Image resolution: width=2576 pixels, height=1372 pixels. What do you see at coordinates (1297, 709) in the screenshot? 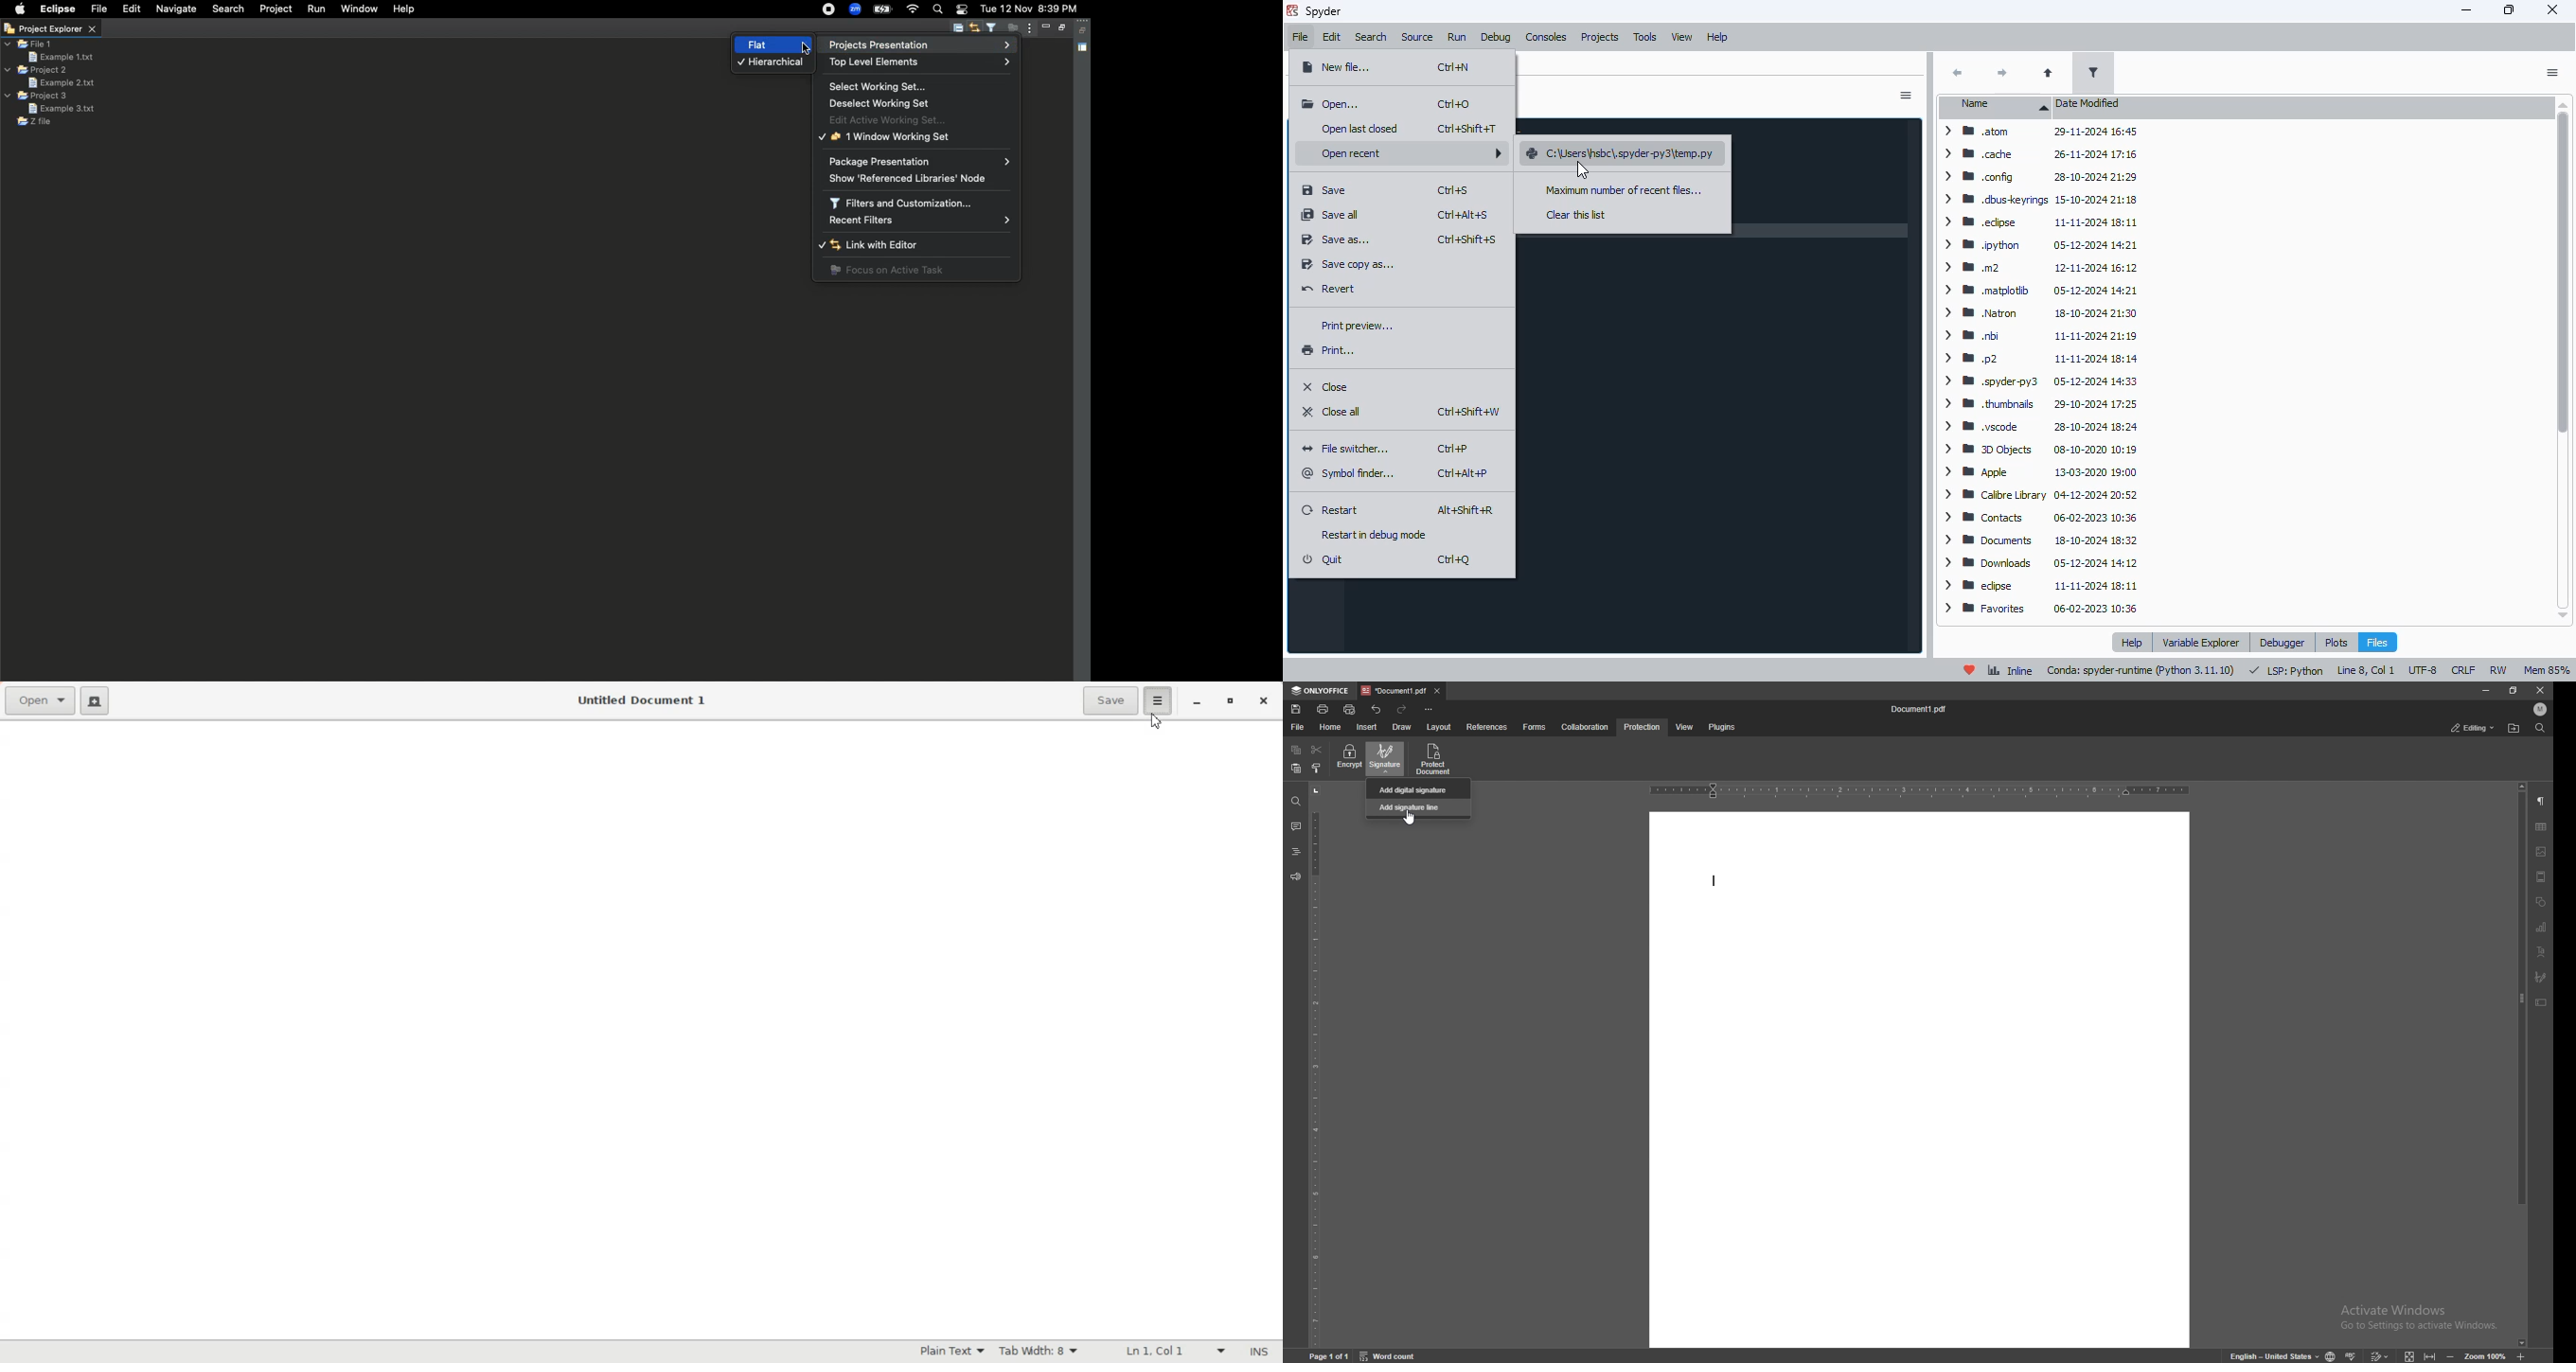
I see `save` at bounding box center [1297, 709].